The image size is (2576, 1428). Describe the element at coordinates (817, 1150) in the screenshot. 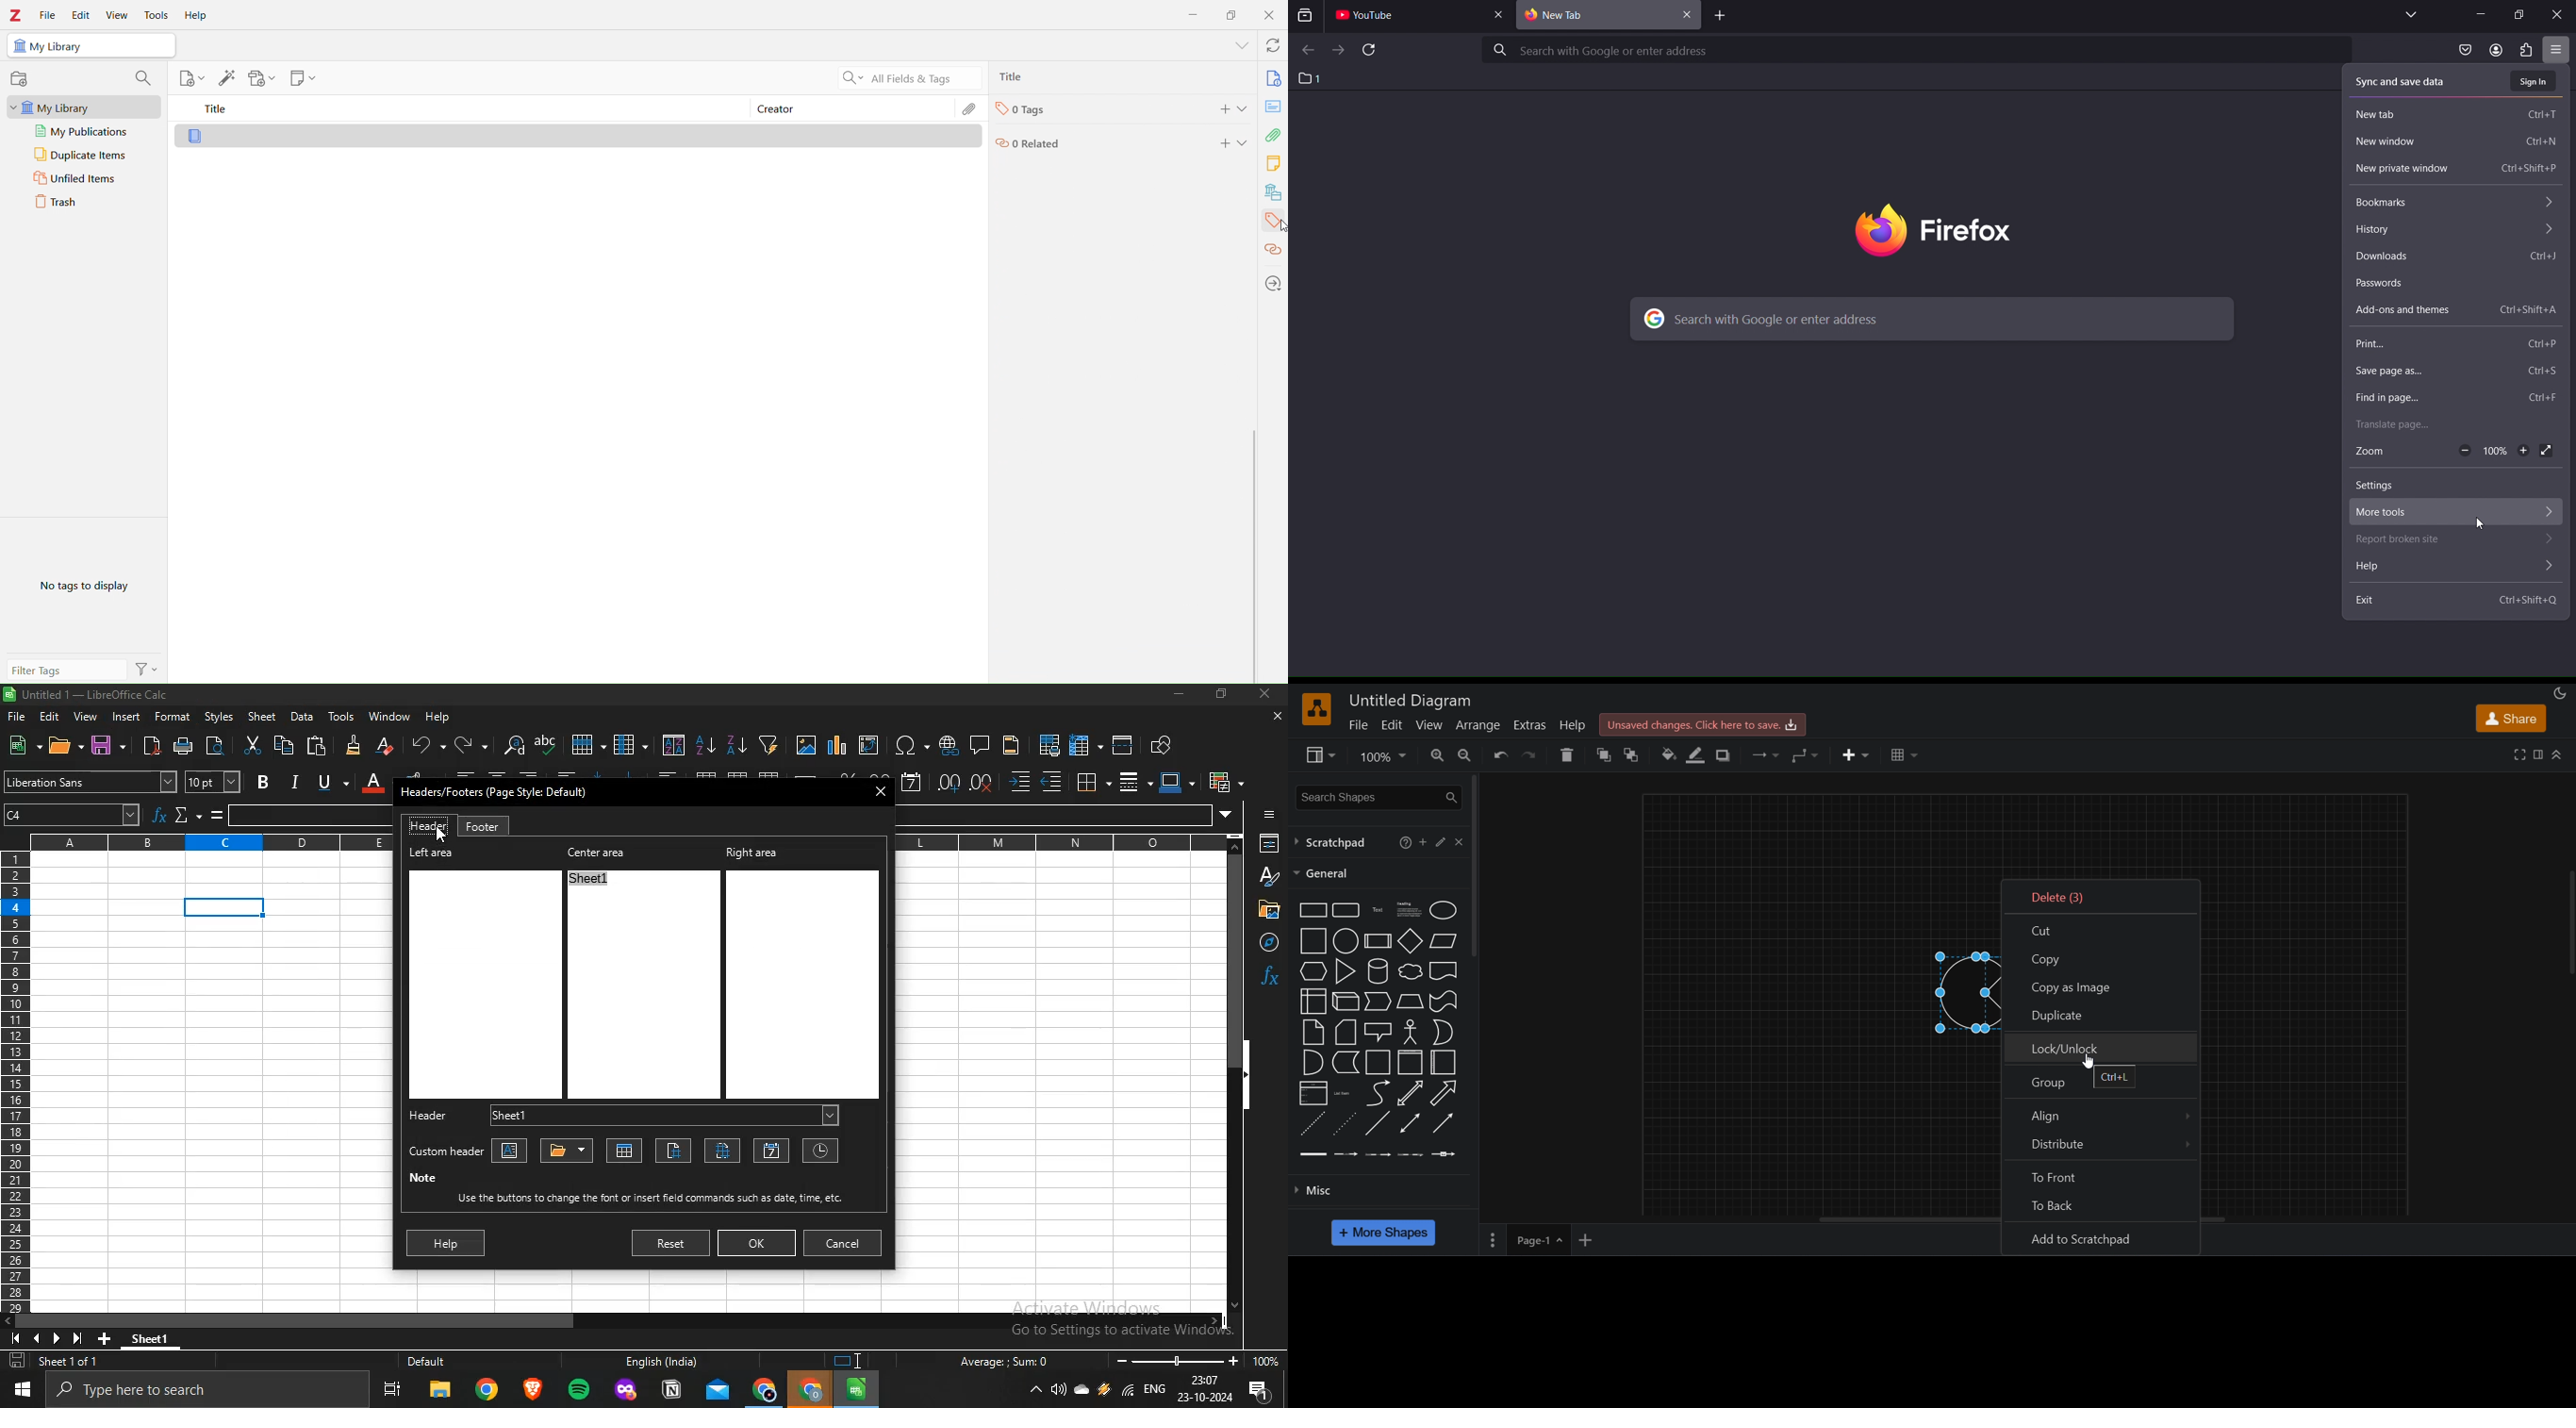

I see `tiime` at that location.